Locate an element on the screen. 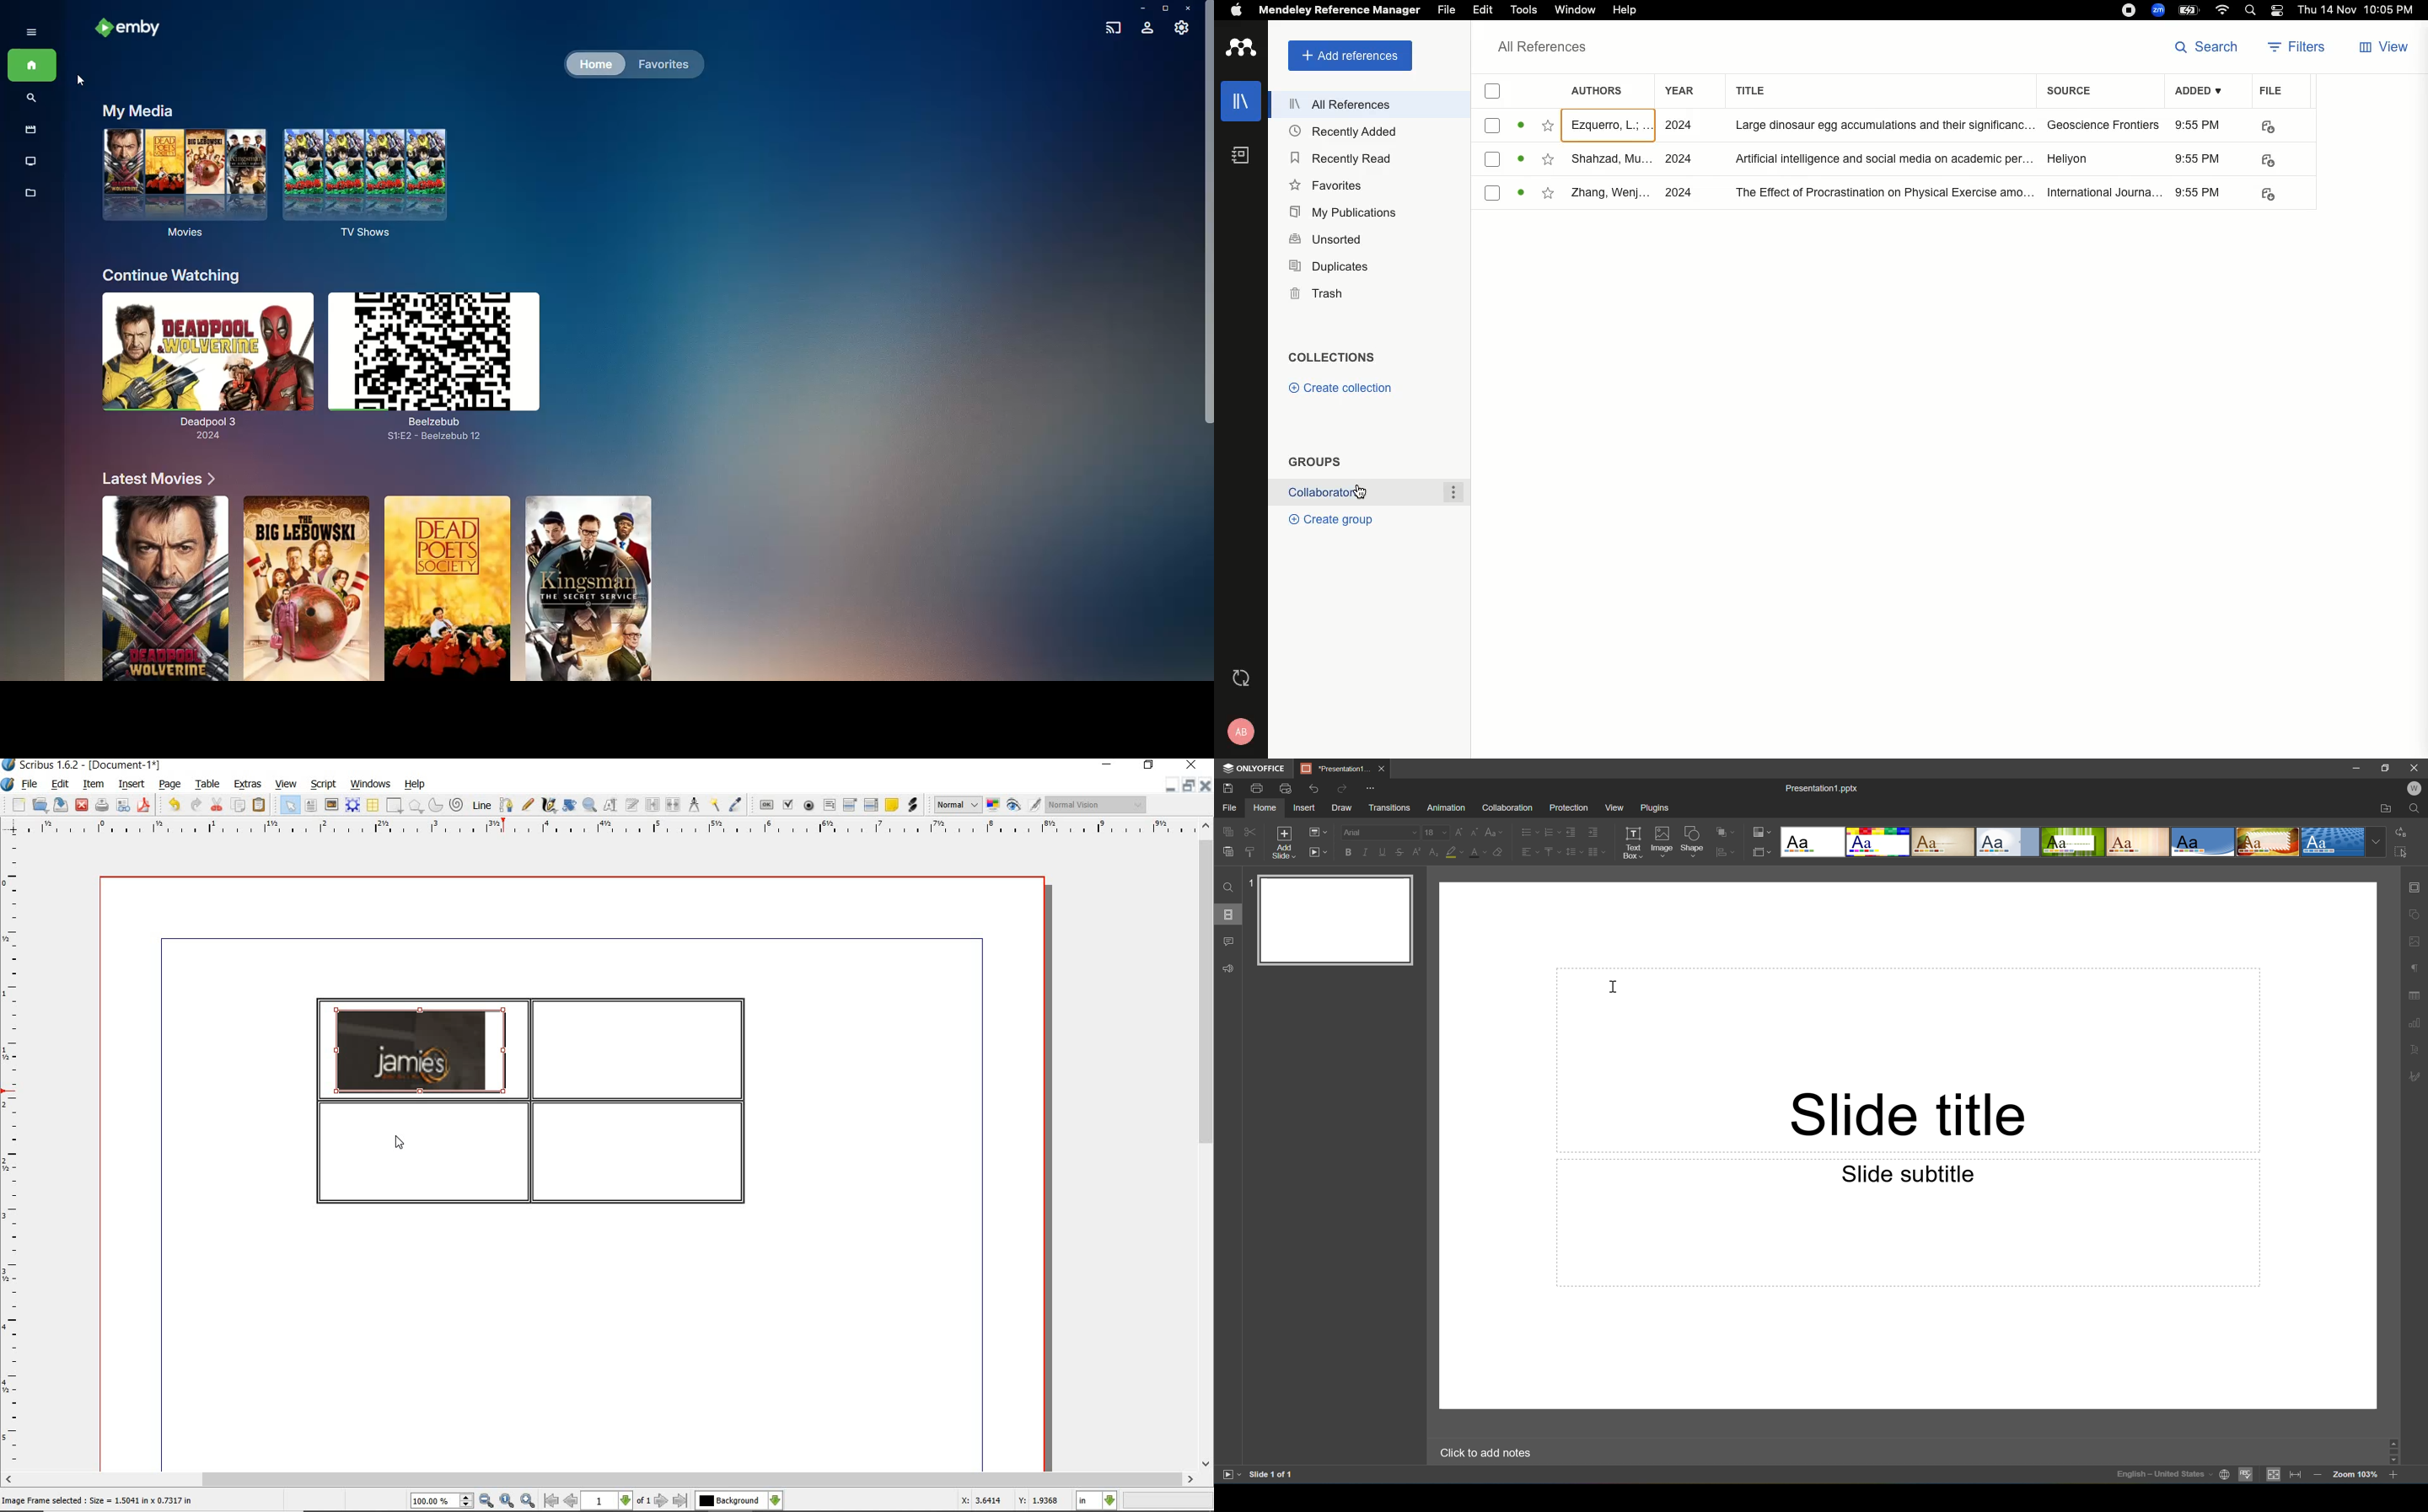 The image size is (2436, 1512). freehand line is located at coordinates (529, 805).